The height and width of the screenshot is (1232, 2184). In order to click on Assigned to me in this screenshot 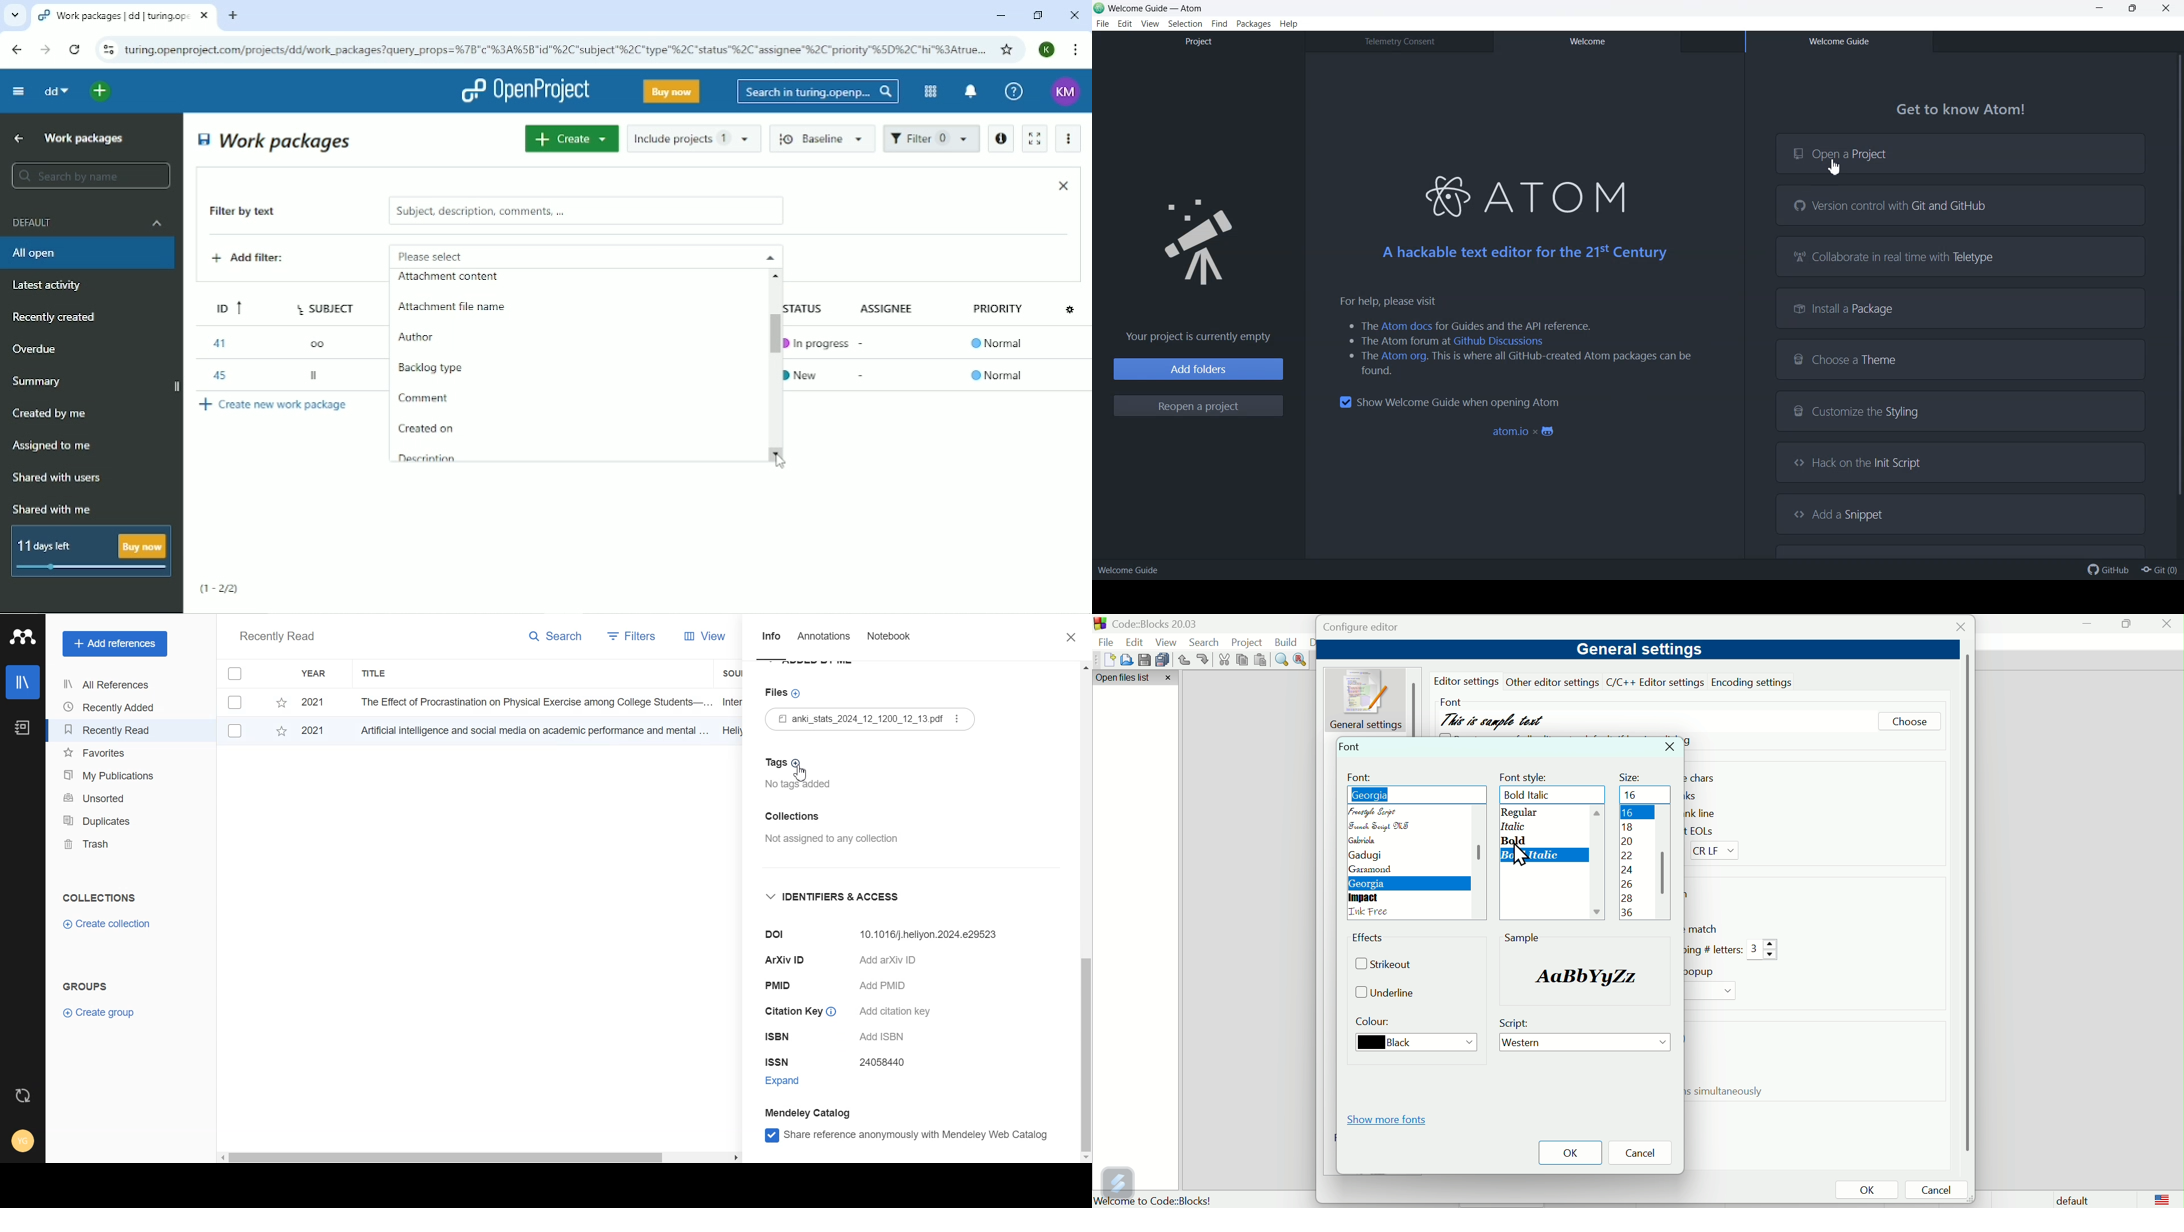, I will do `click(53, 446)`.